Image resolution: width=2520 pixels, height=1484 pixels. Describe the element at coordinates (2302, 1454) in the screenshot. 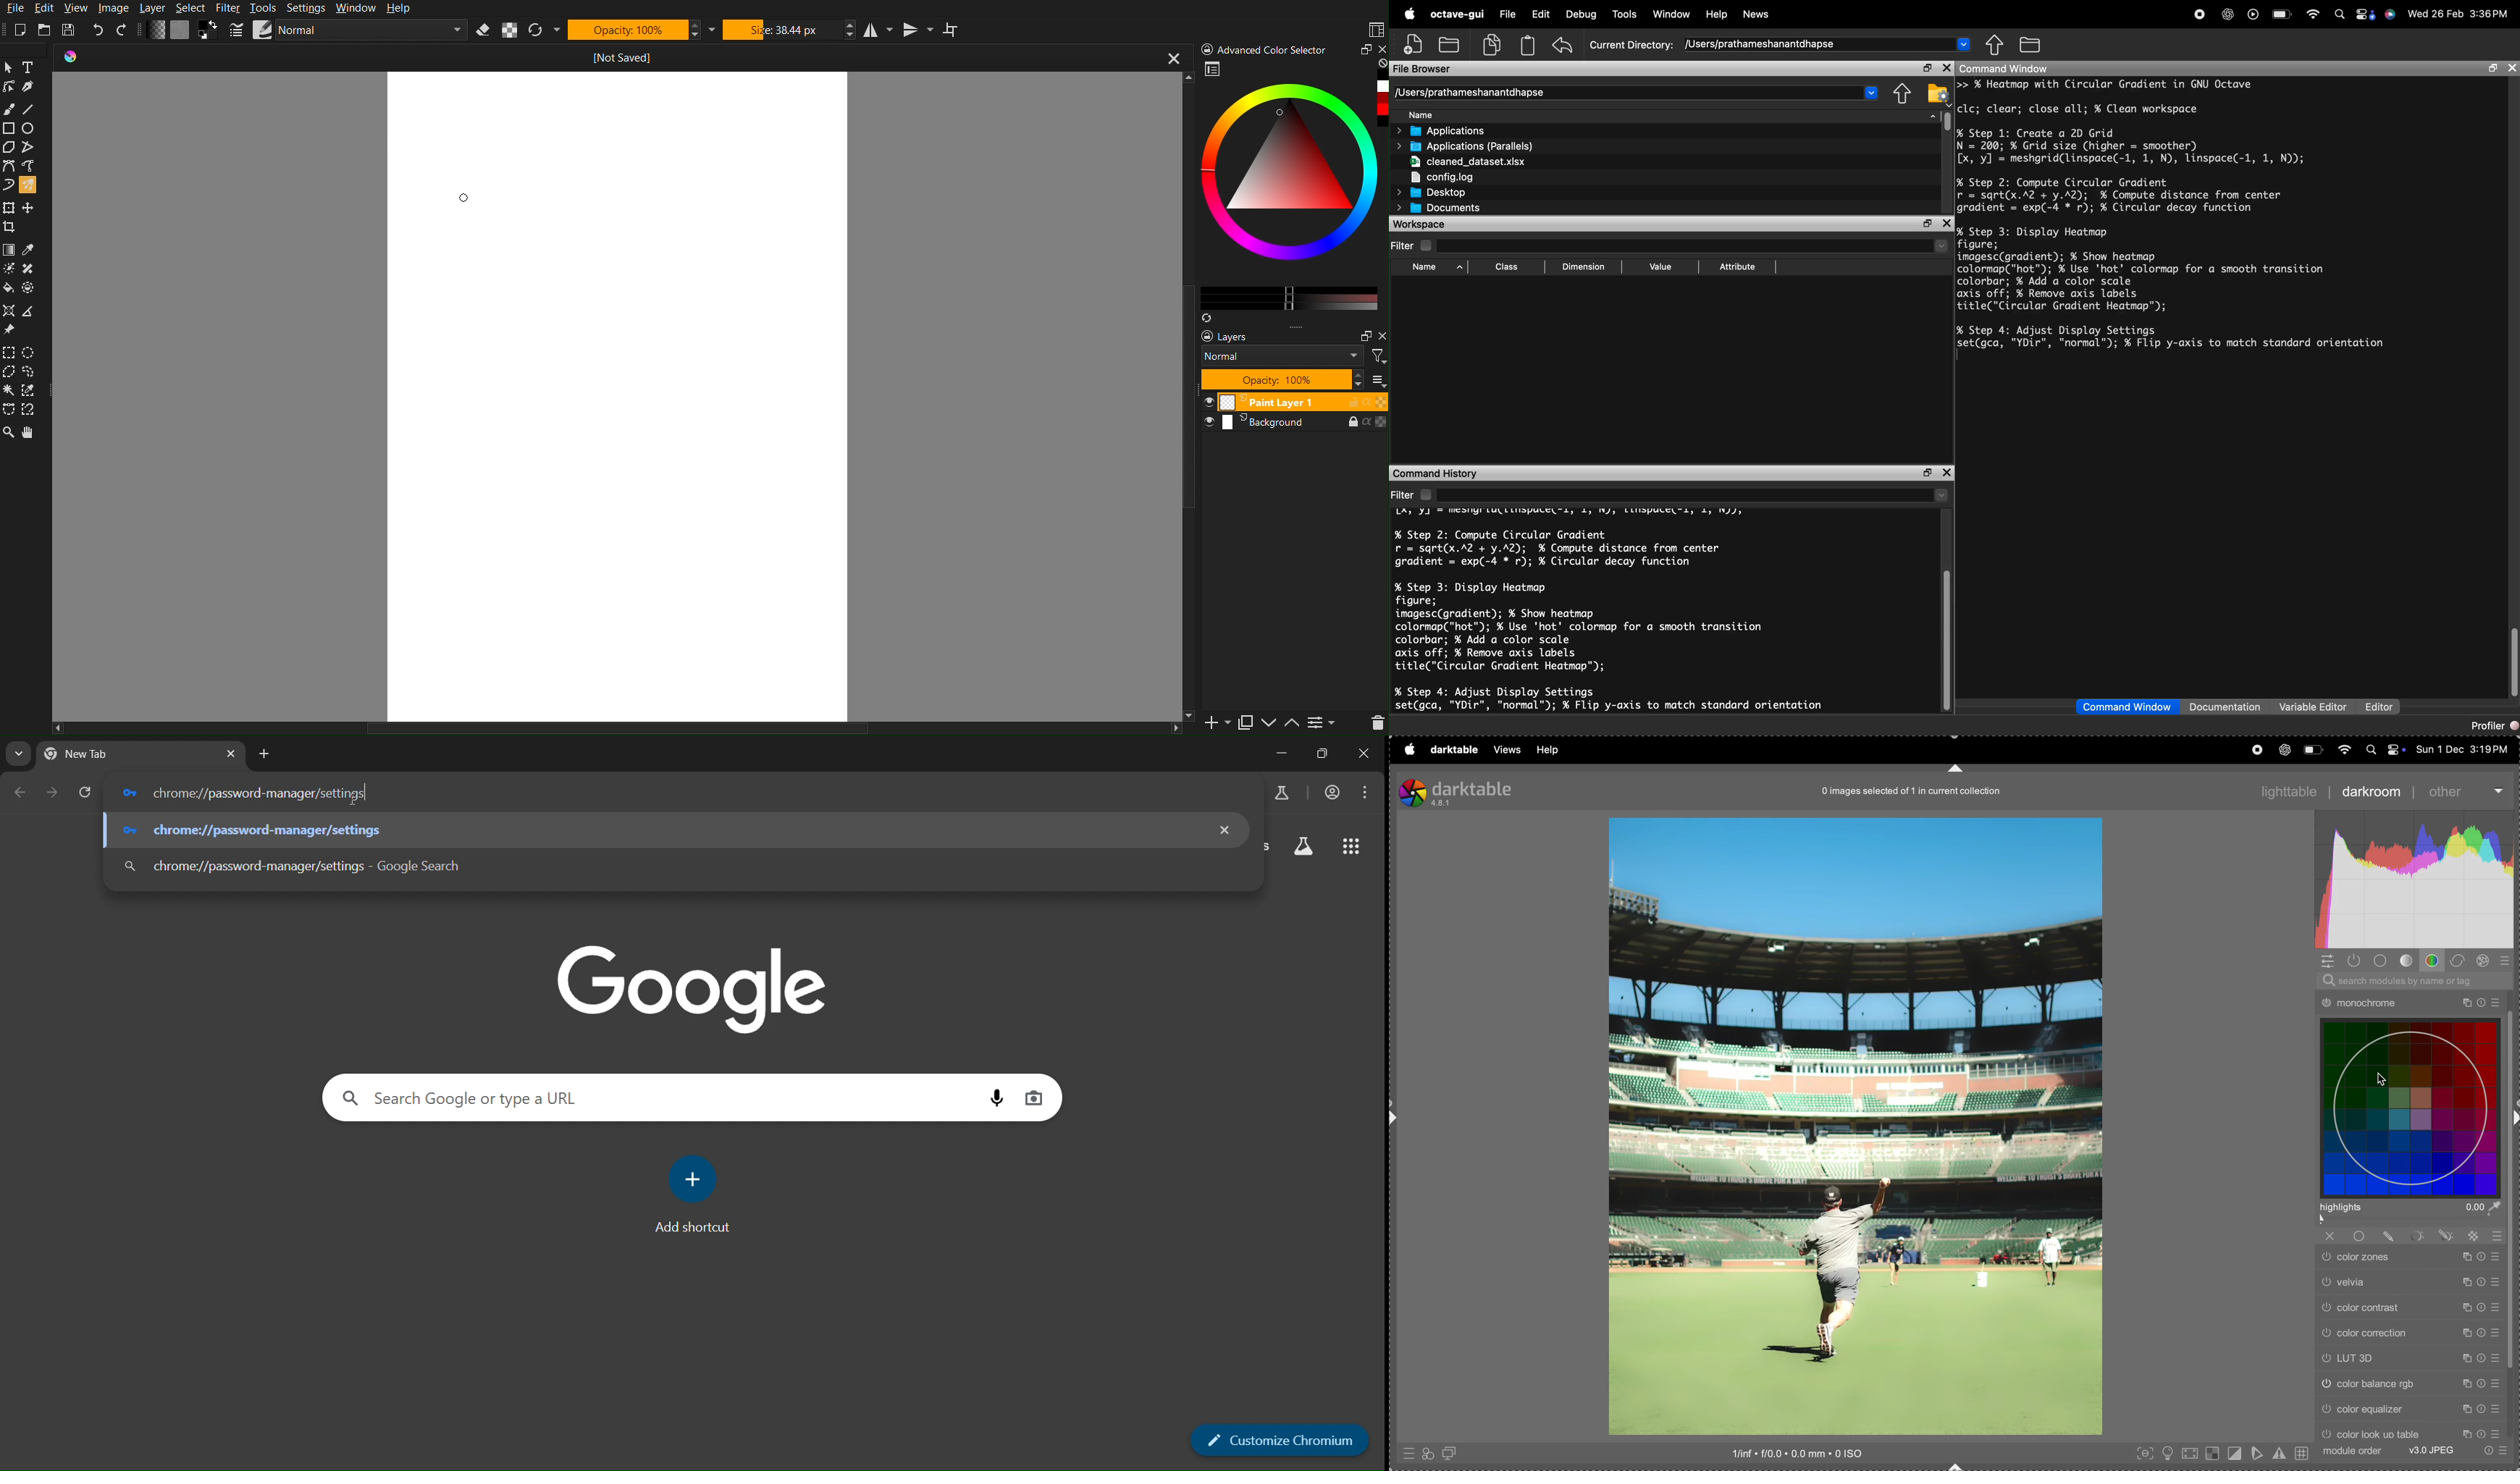

I see `toggle guidelines` at that location.